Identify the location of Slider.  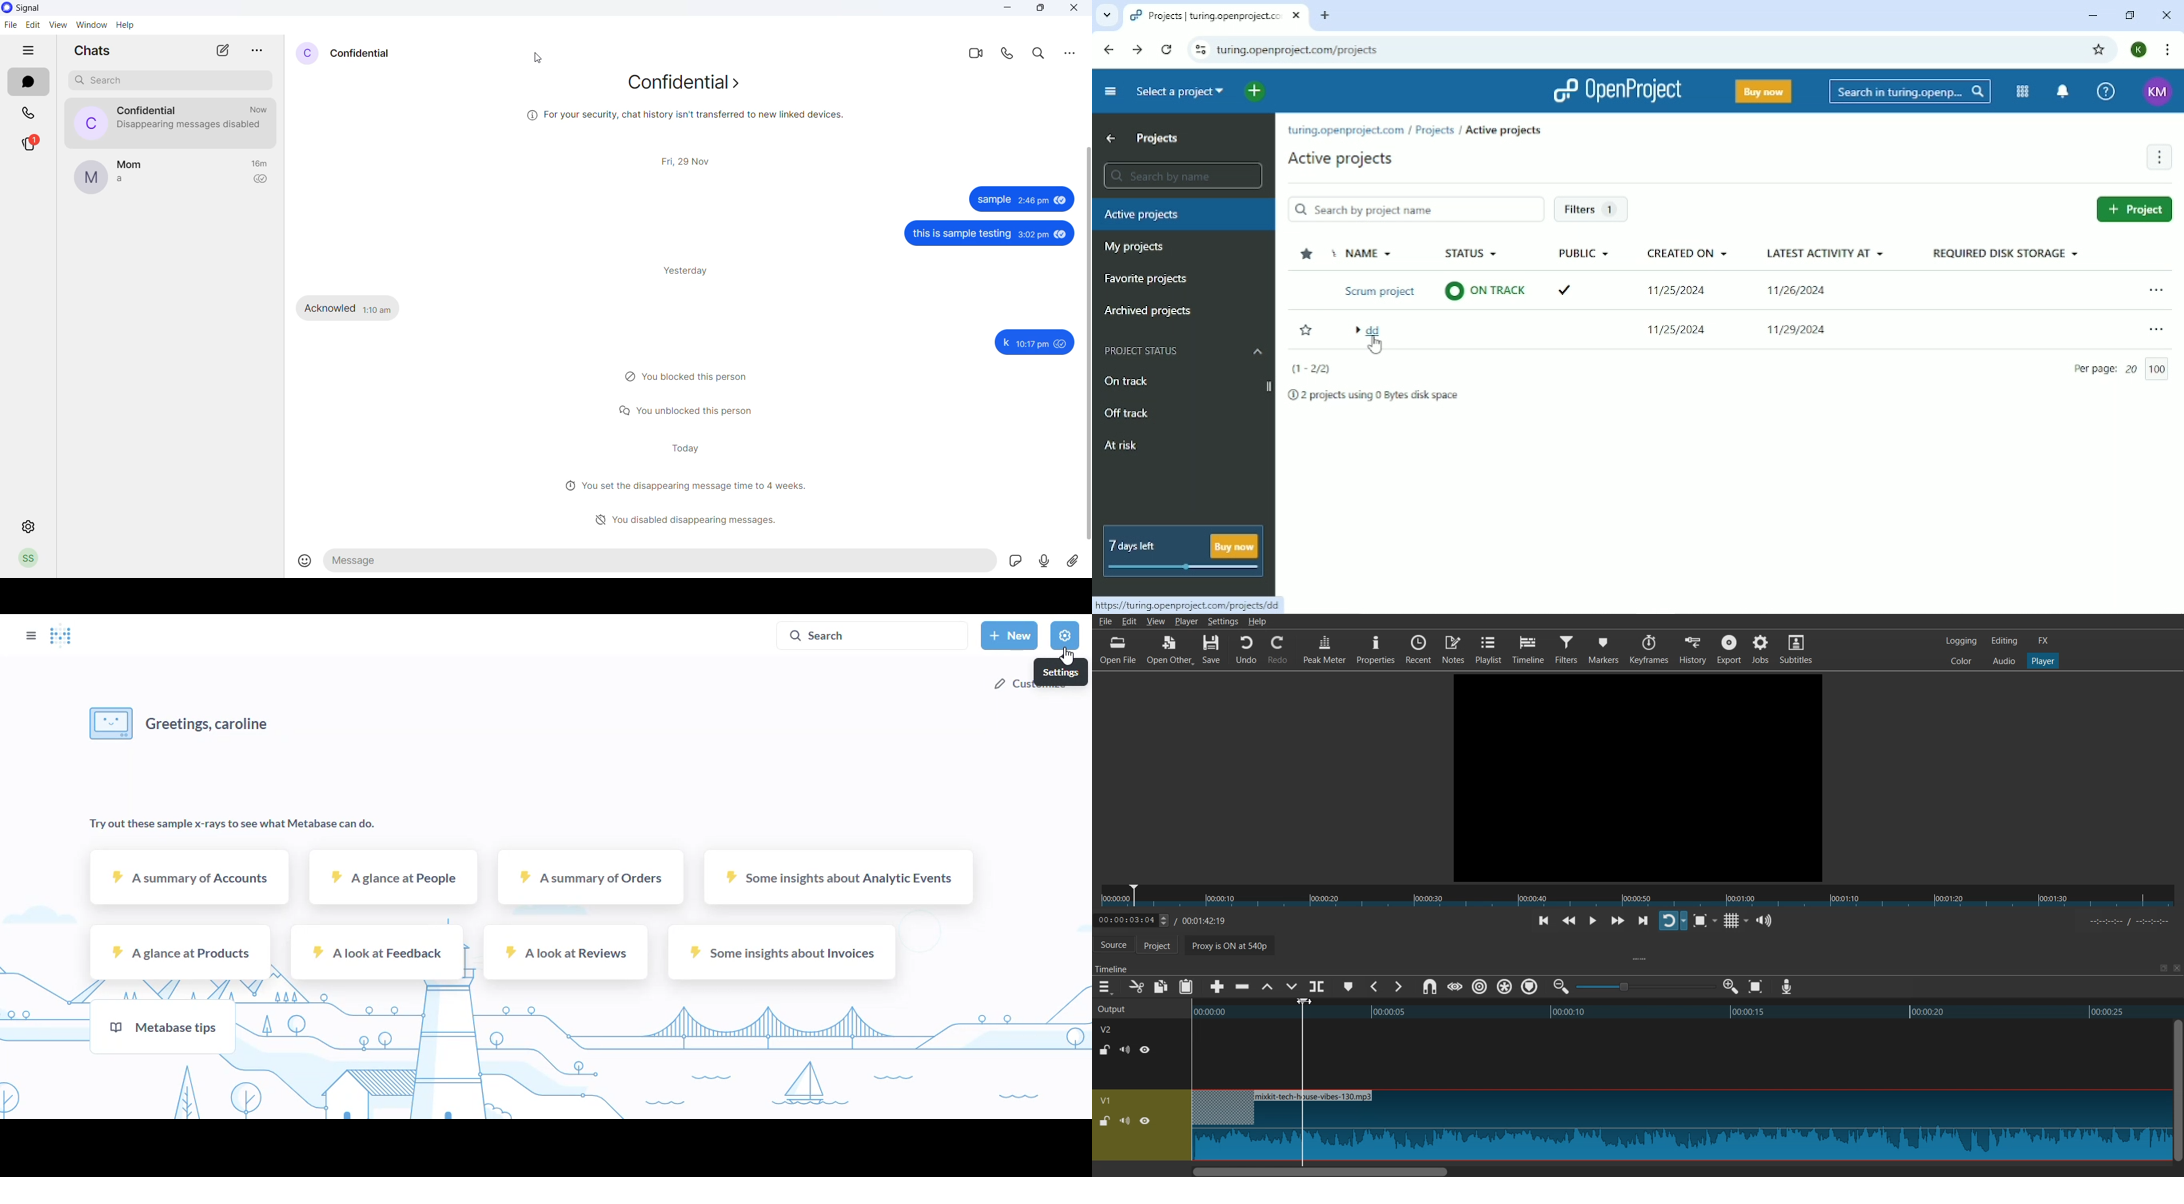
(1638, 896).